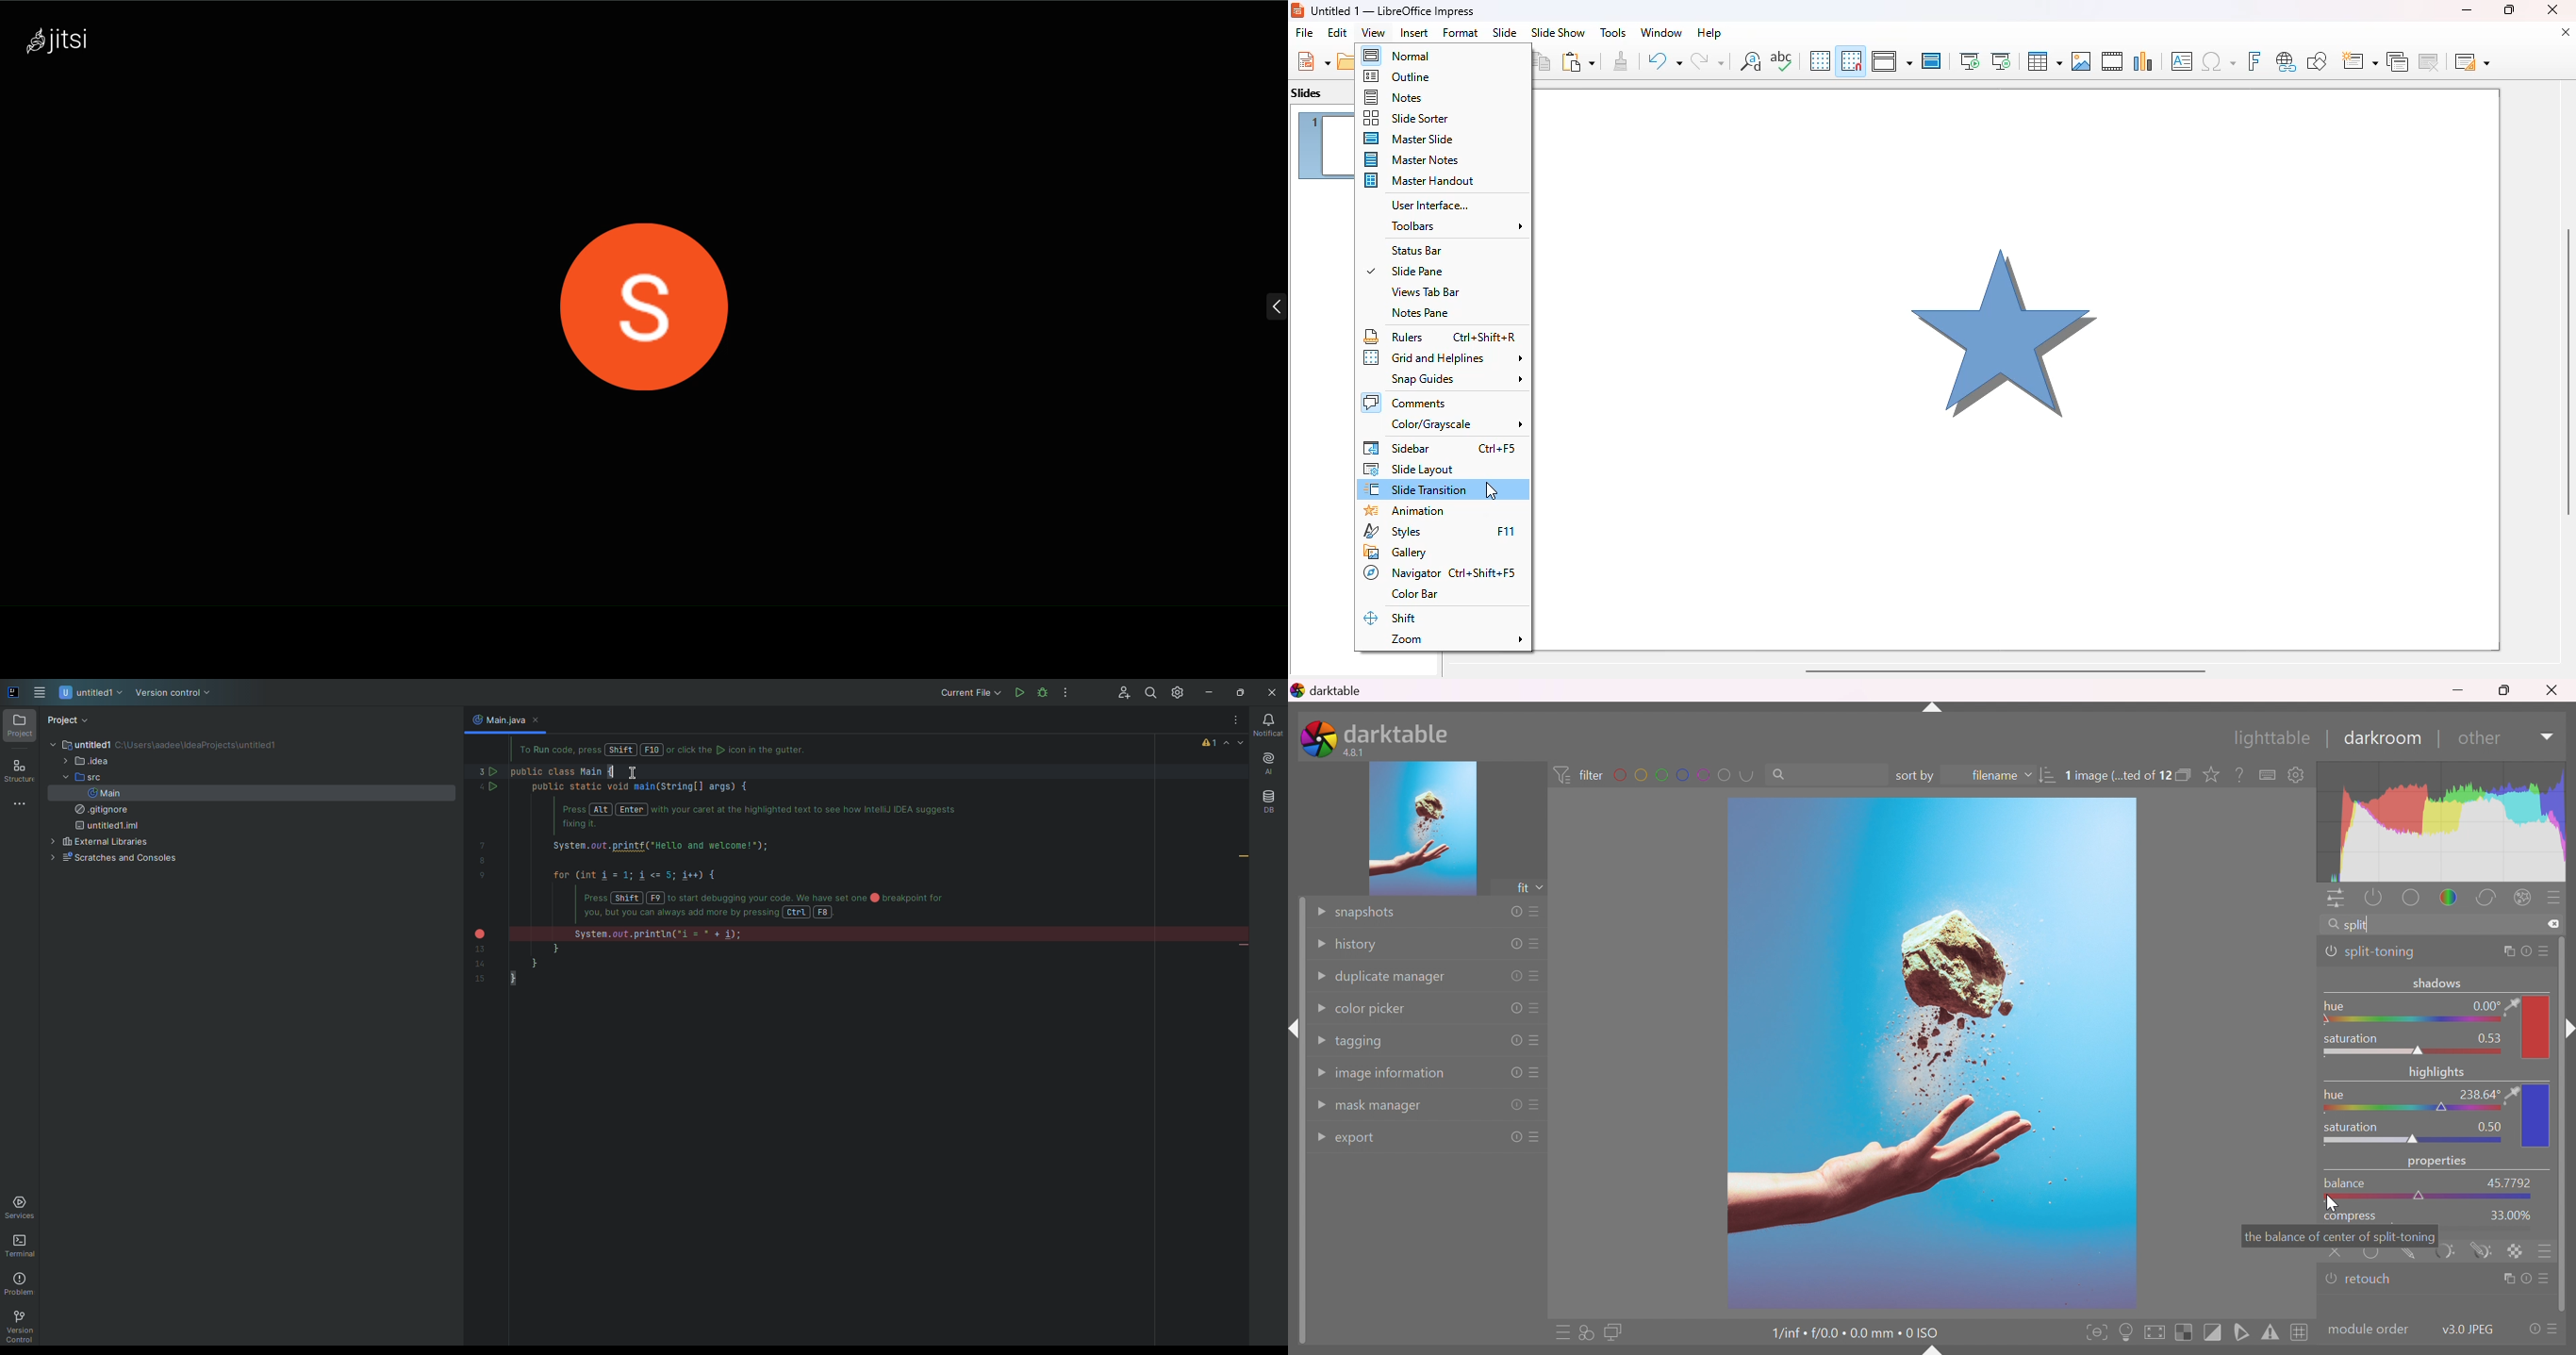 This screenshot has height=1372, width=2576. I want to click on retouch, so click(2337, 1254).